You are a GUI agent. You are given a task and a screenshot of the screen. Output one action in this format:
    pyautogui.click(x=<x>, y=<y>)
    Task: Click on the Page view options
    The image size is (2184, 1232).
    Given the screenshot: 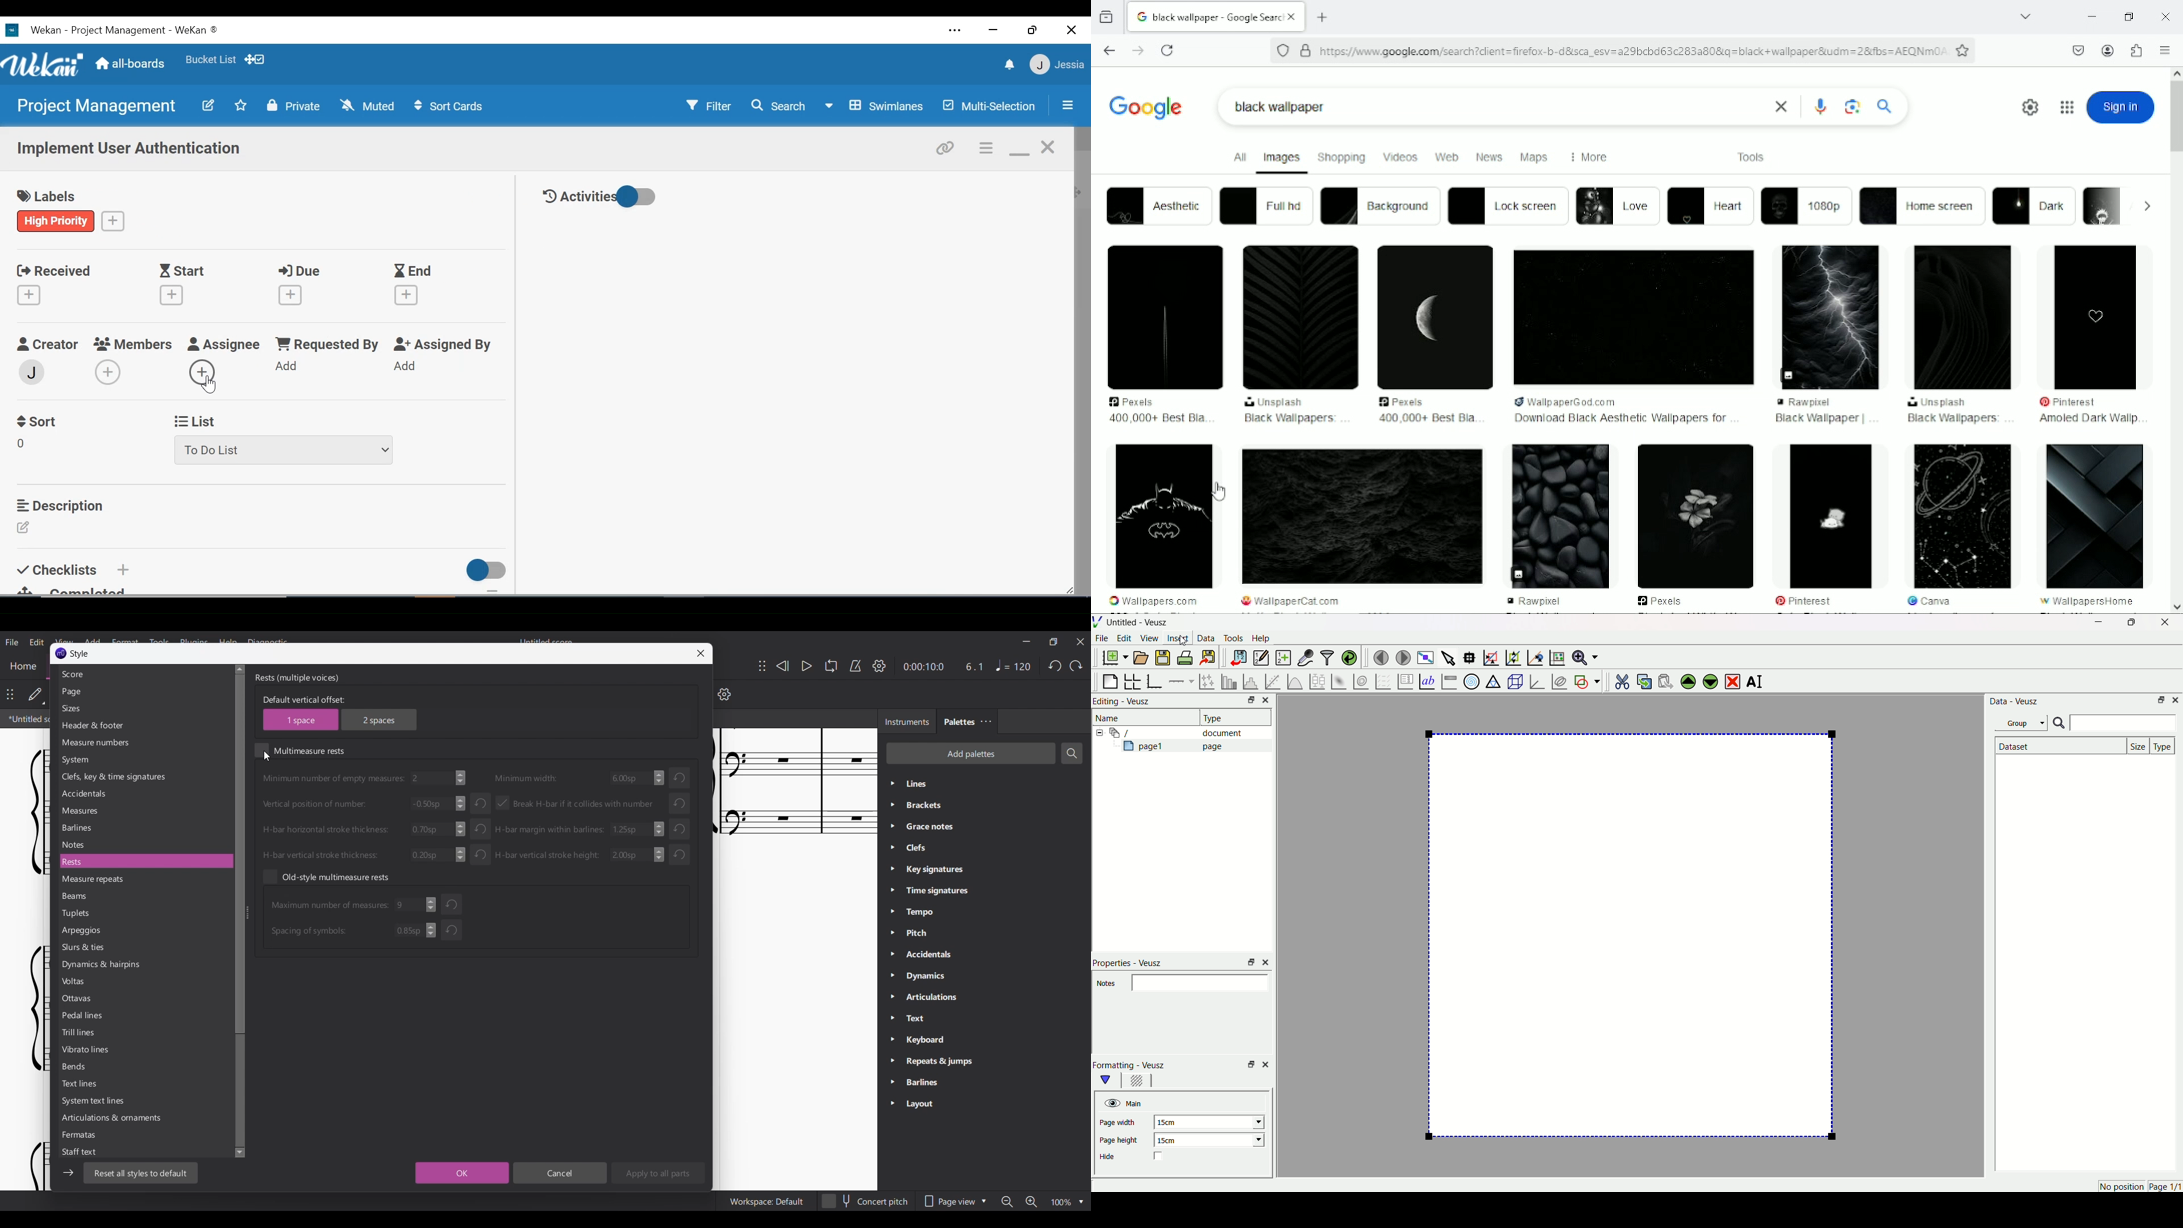 What is the action you would take?
    pyautogui.click(x=955, y=1201)
    